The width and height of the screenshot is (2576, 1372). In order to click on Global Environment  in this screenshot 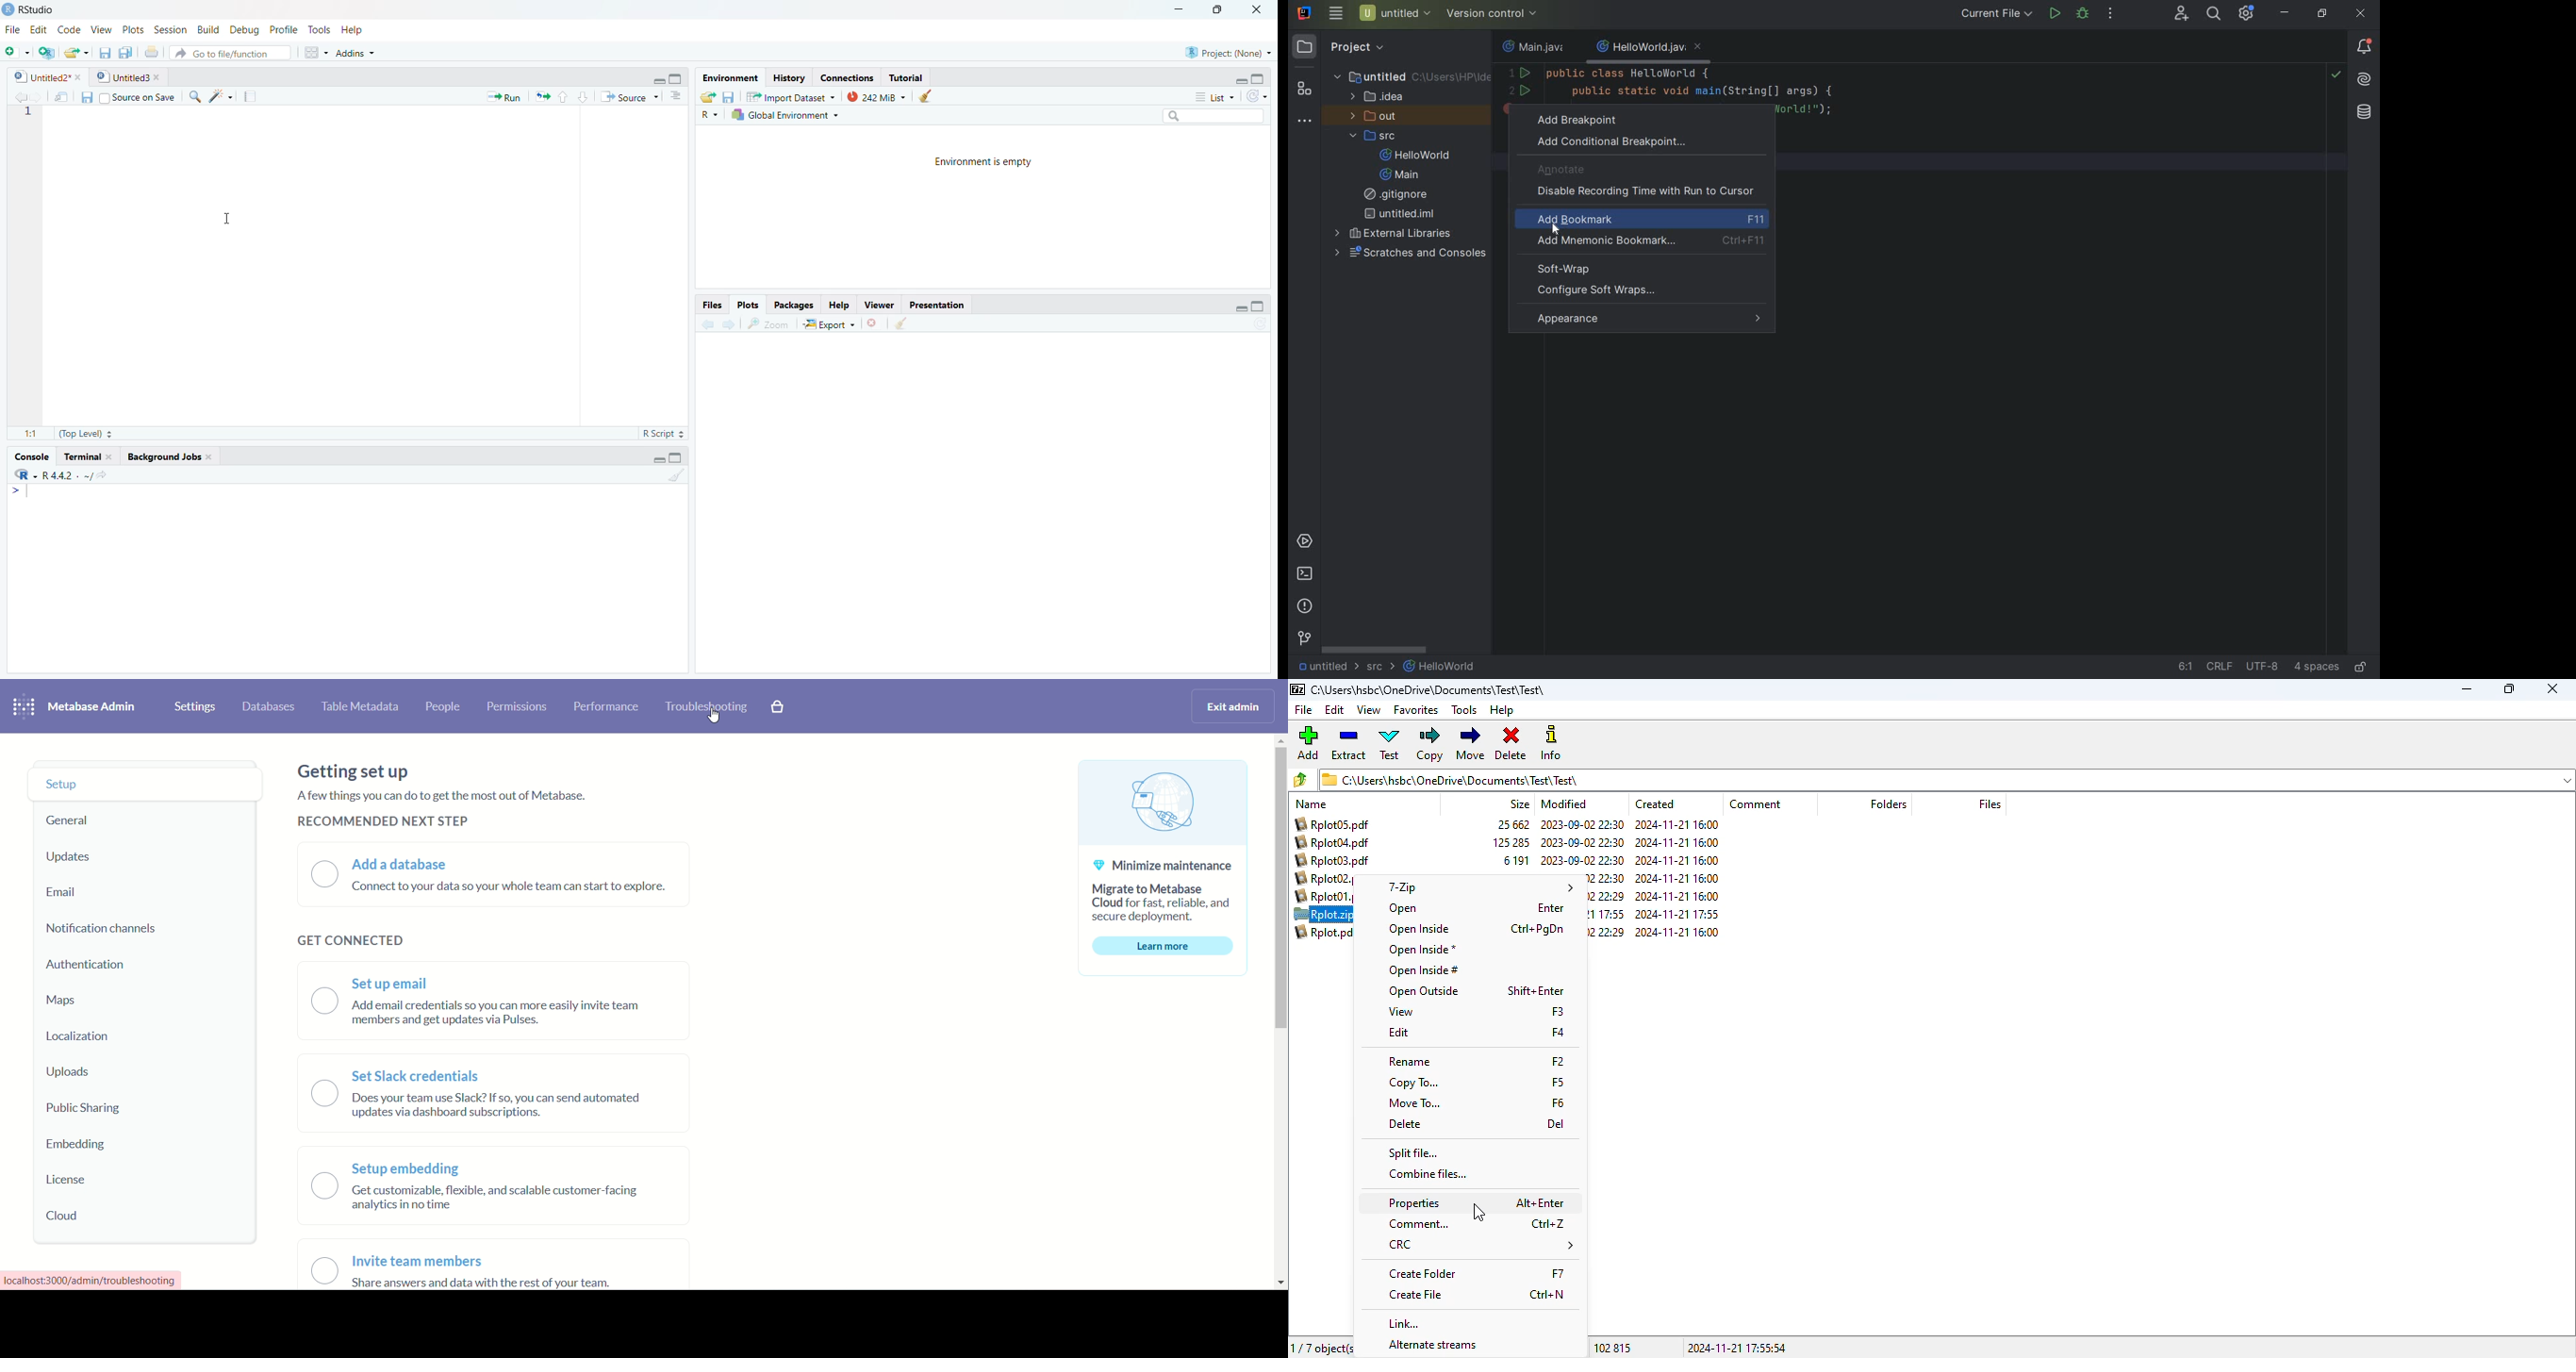, I will do `click(791, 114)`.